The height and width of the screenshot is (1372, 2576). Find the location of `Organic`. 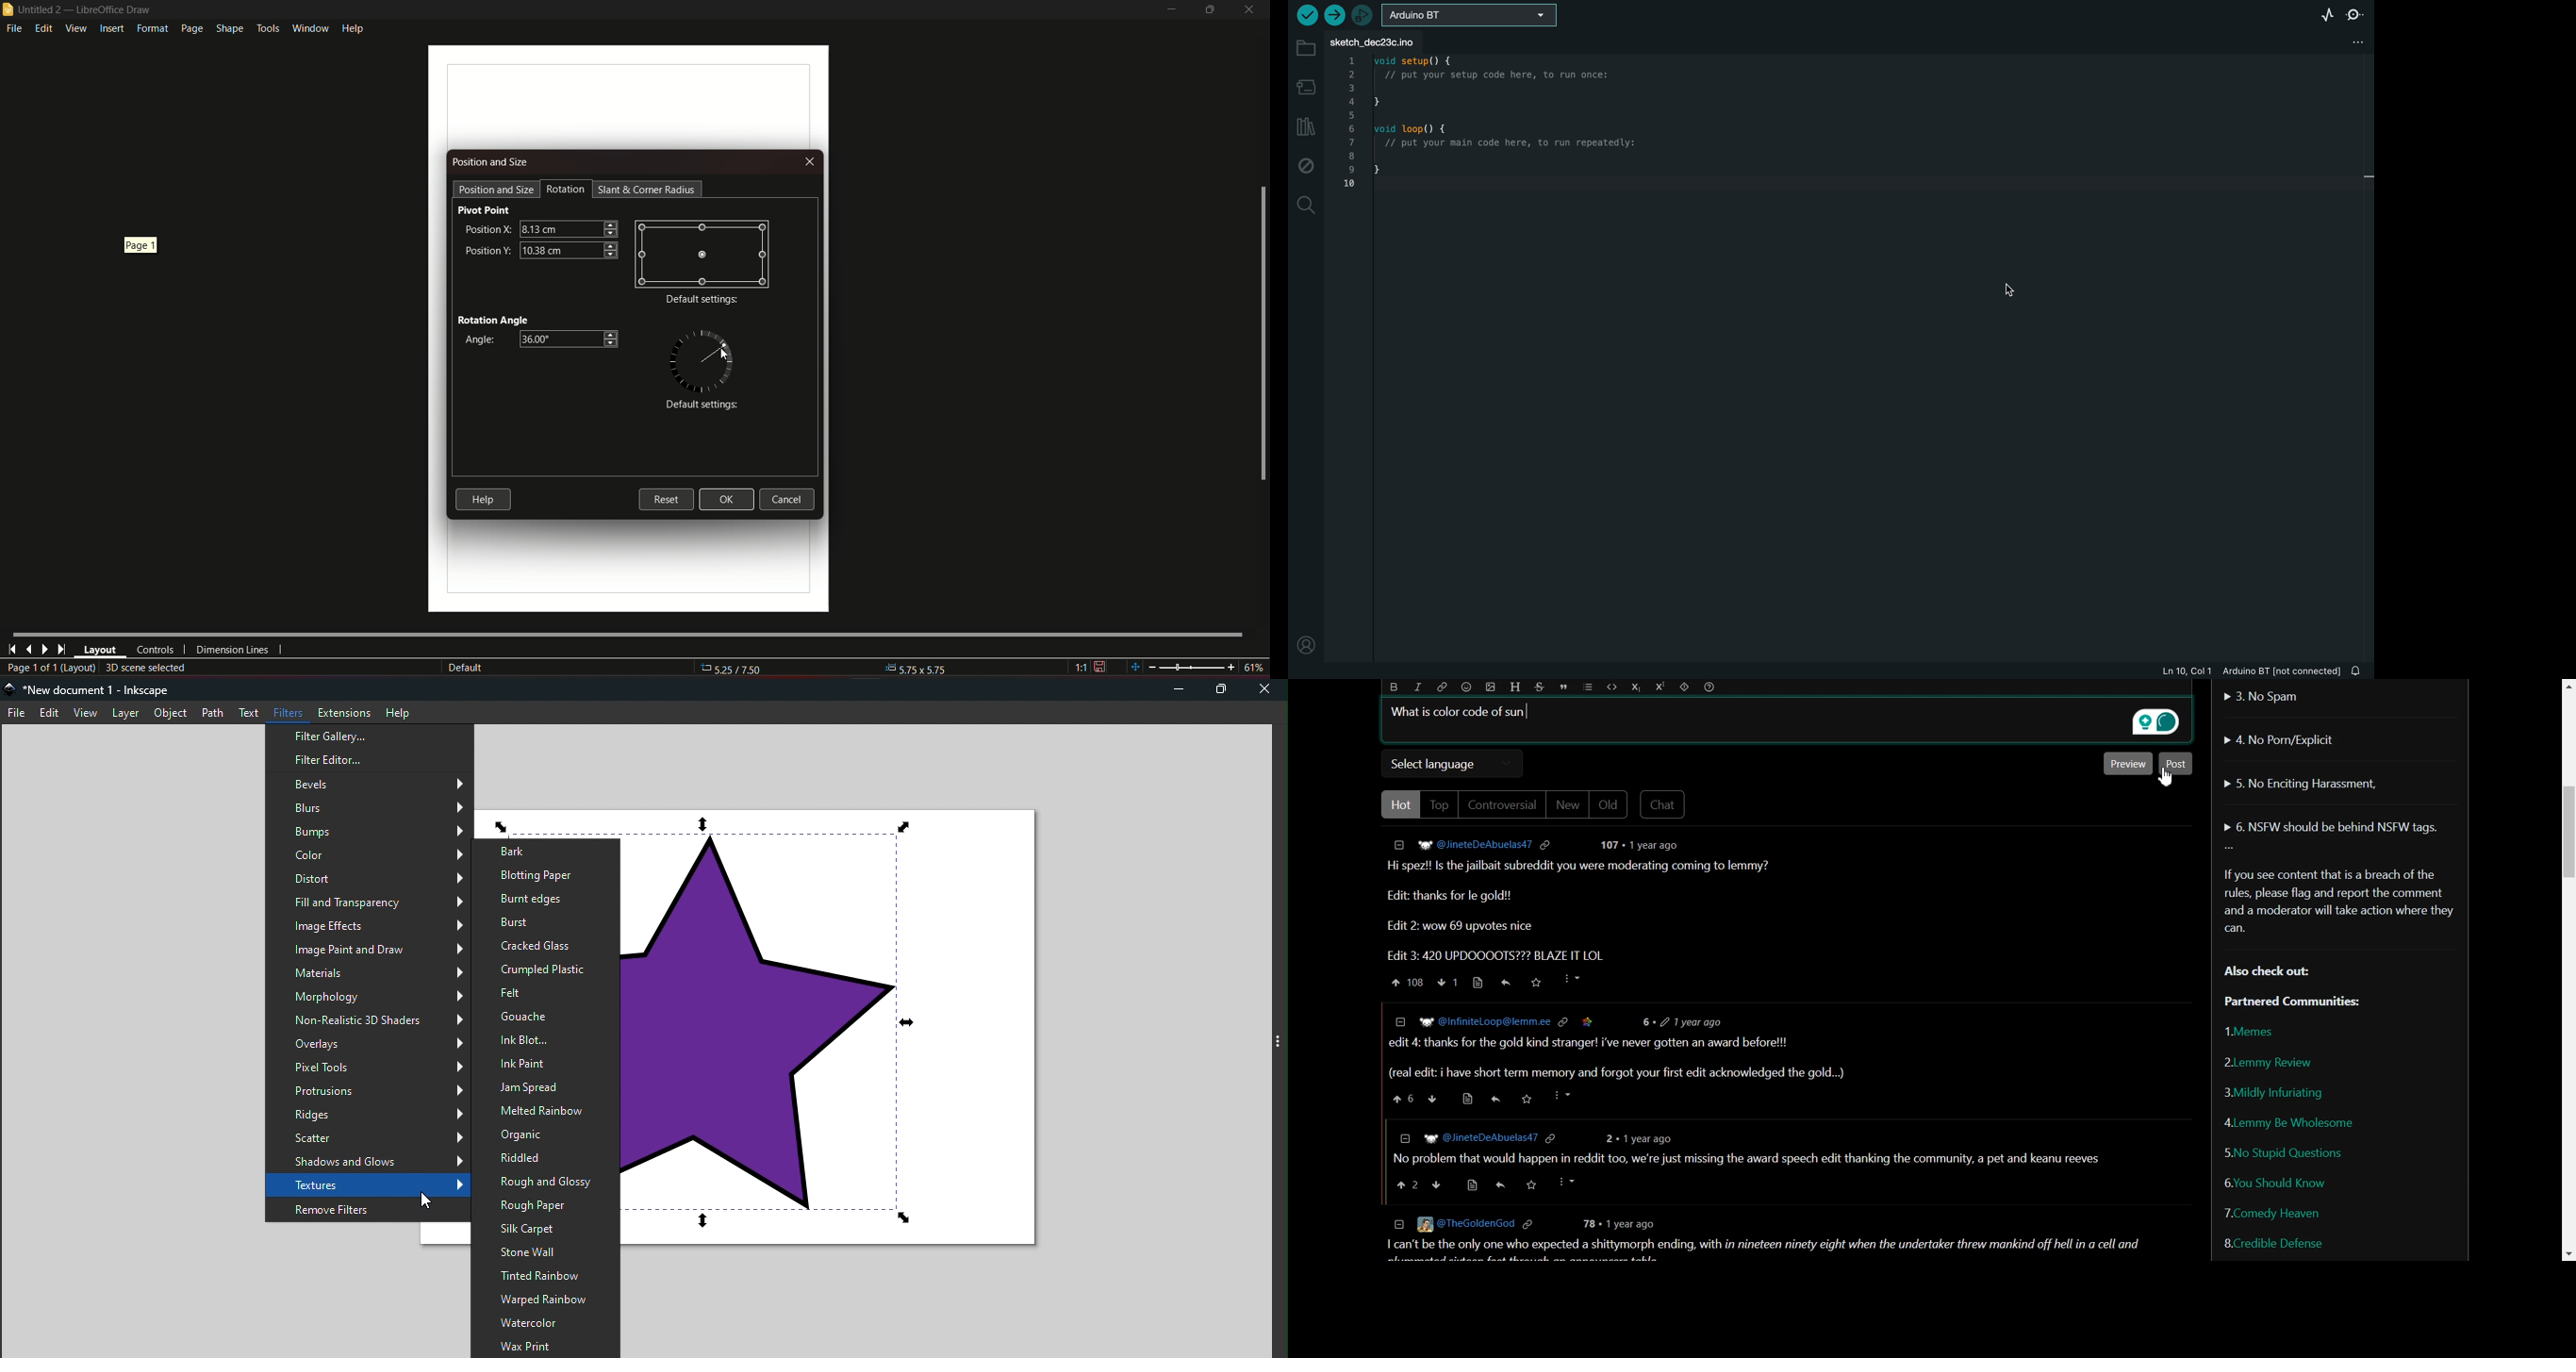

Organic is located at coordinates (542, 1134).